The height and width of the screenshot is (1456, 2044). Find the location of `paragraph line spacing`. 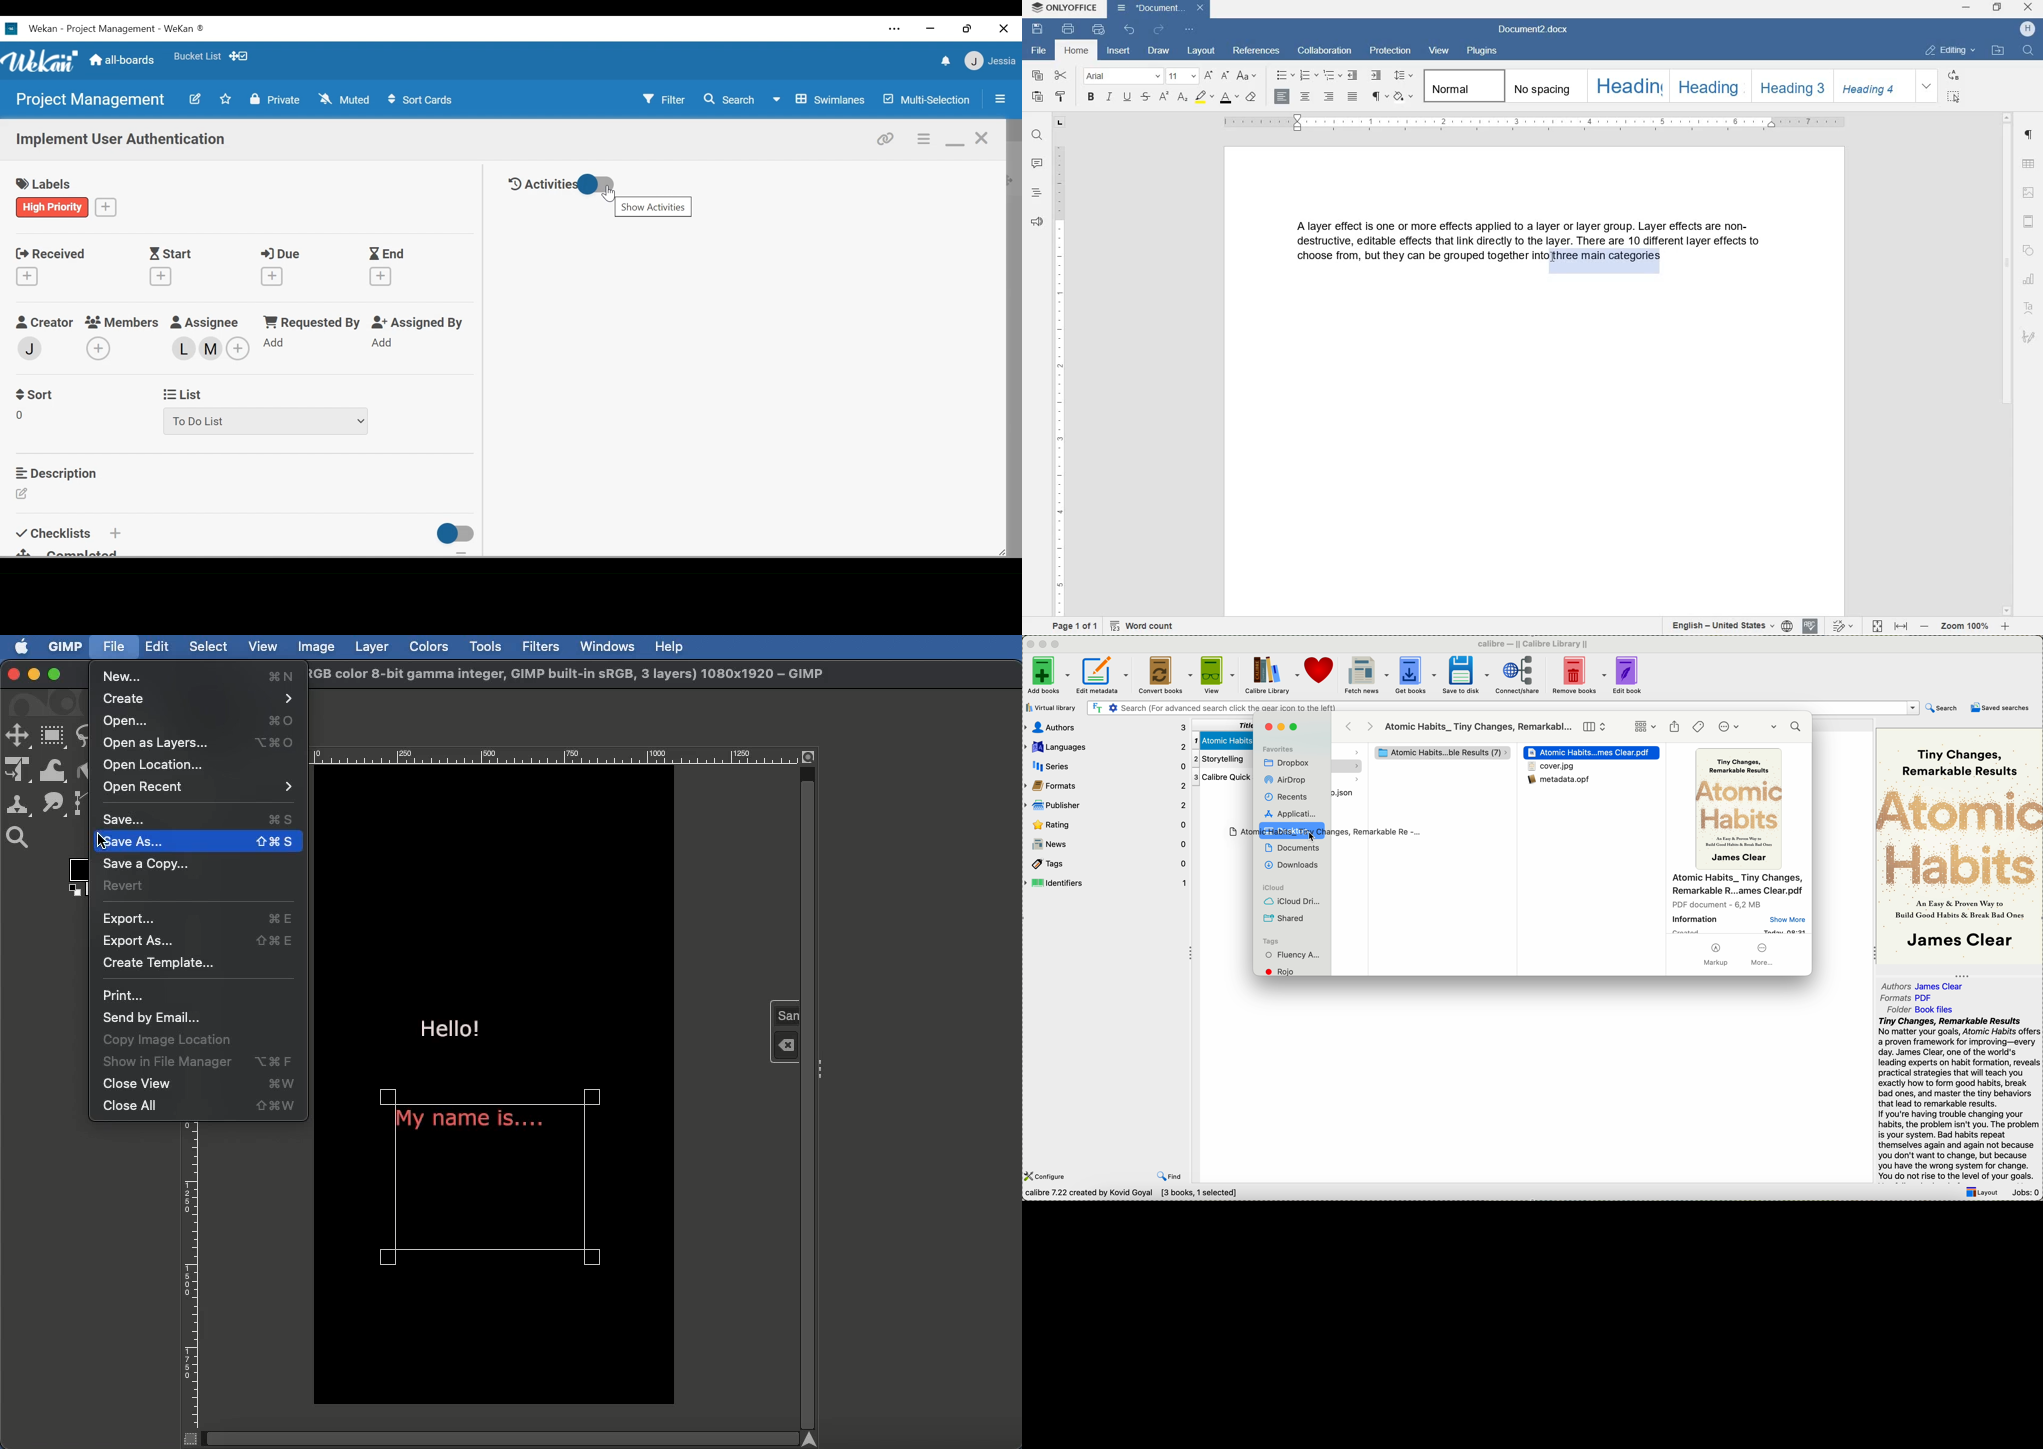

paragraph line spacing is located at coordinates (1405, 77).